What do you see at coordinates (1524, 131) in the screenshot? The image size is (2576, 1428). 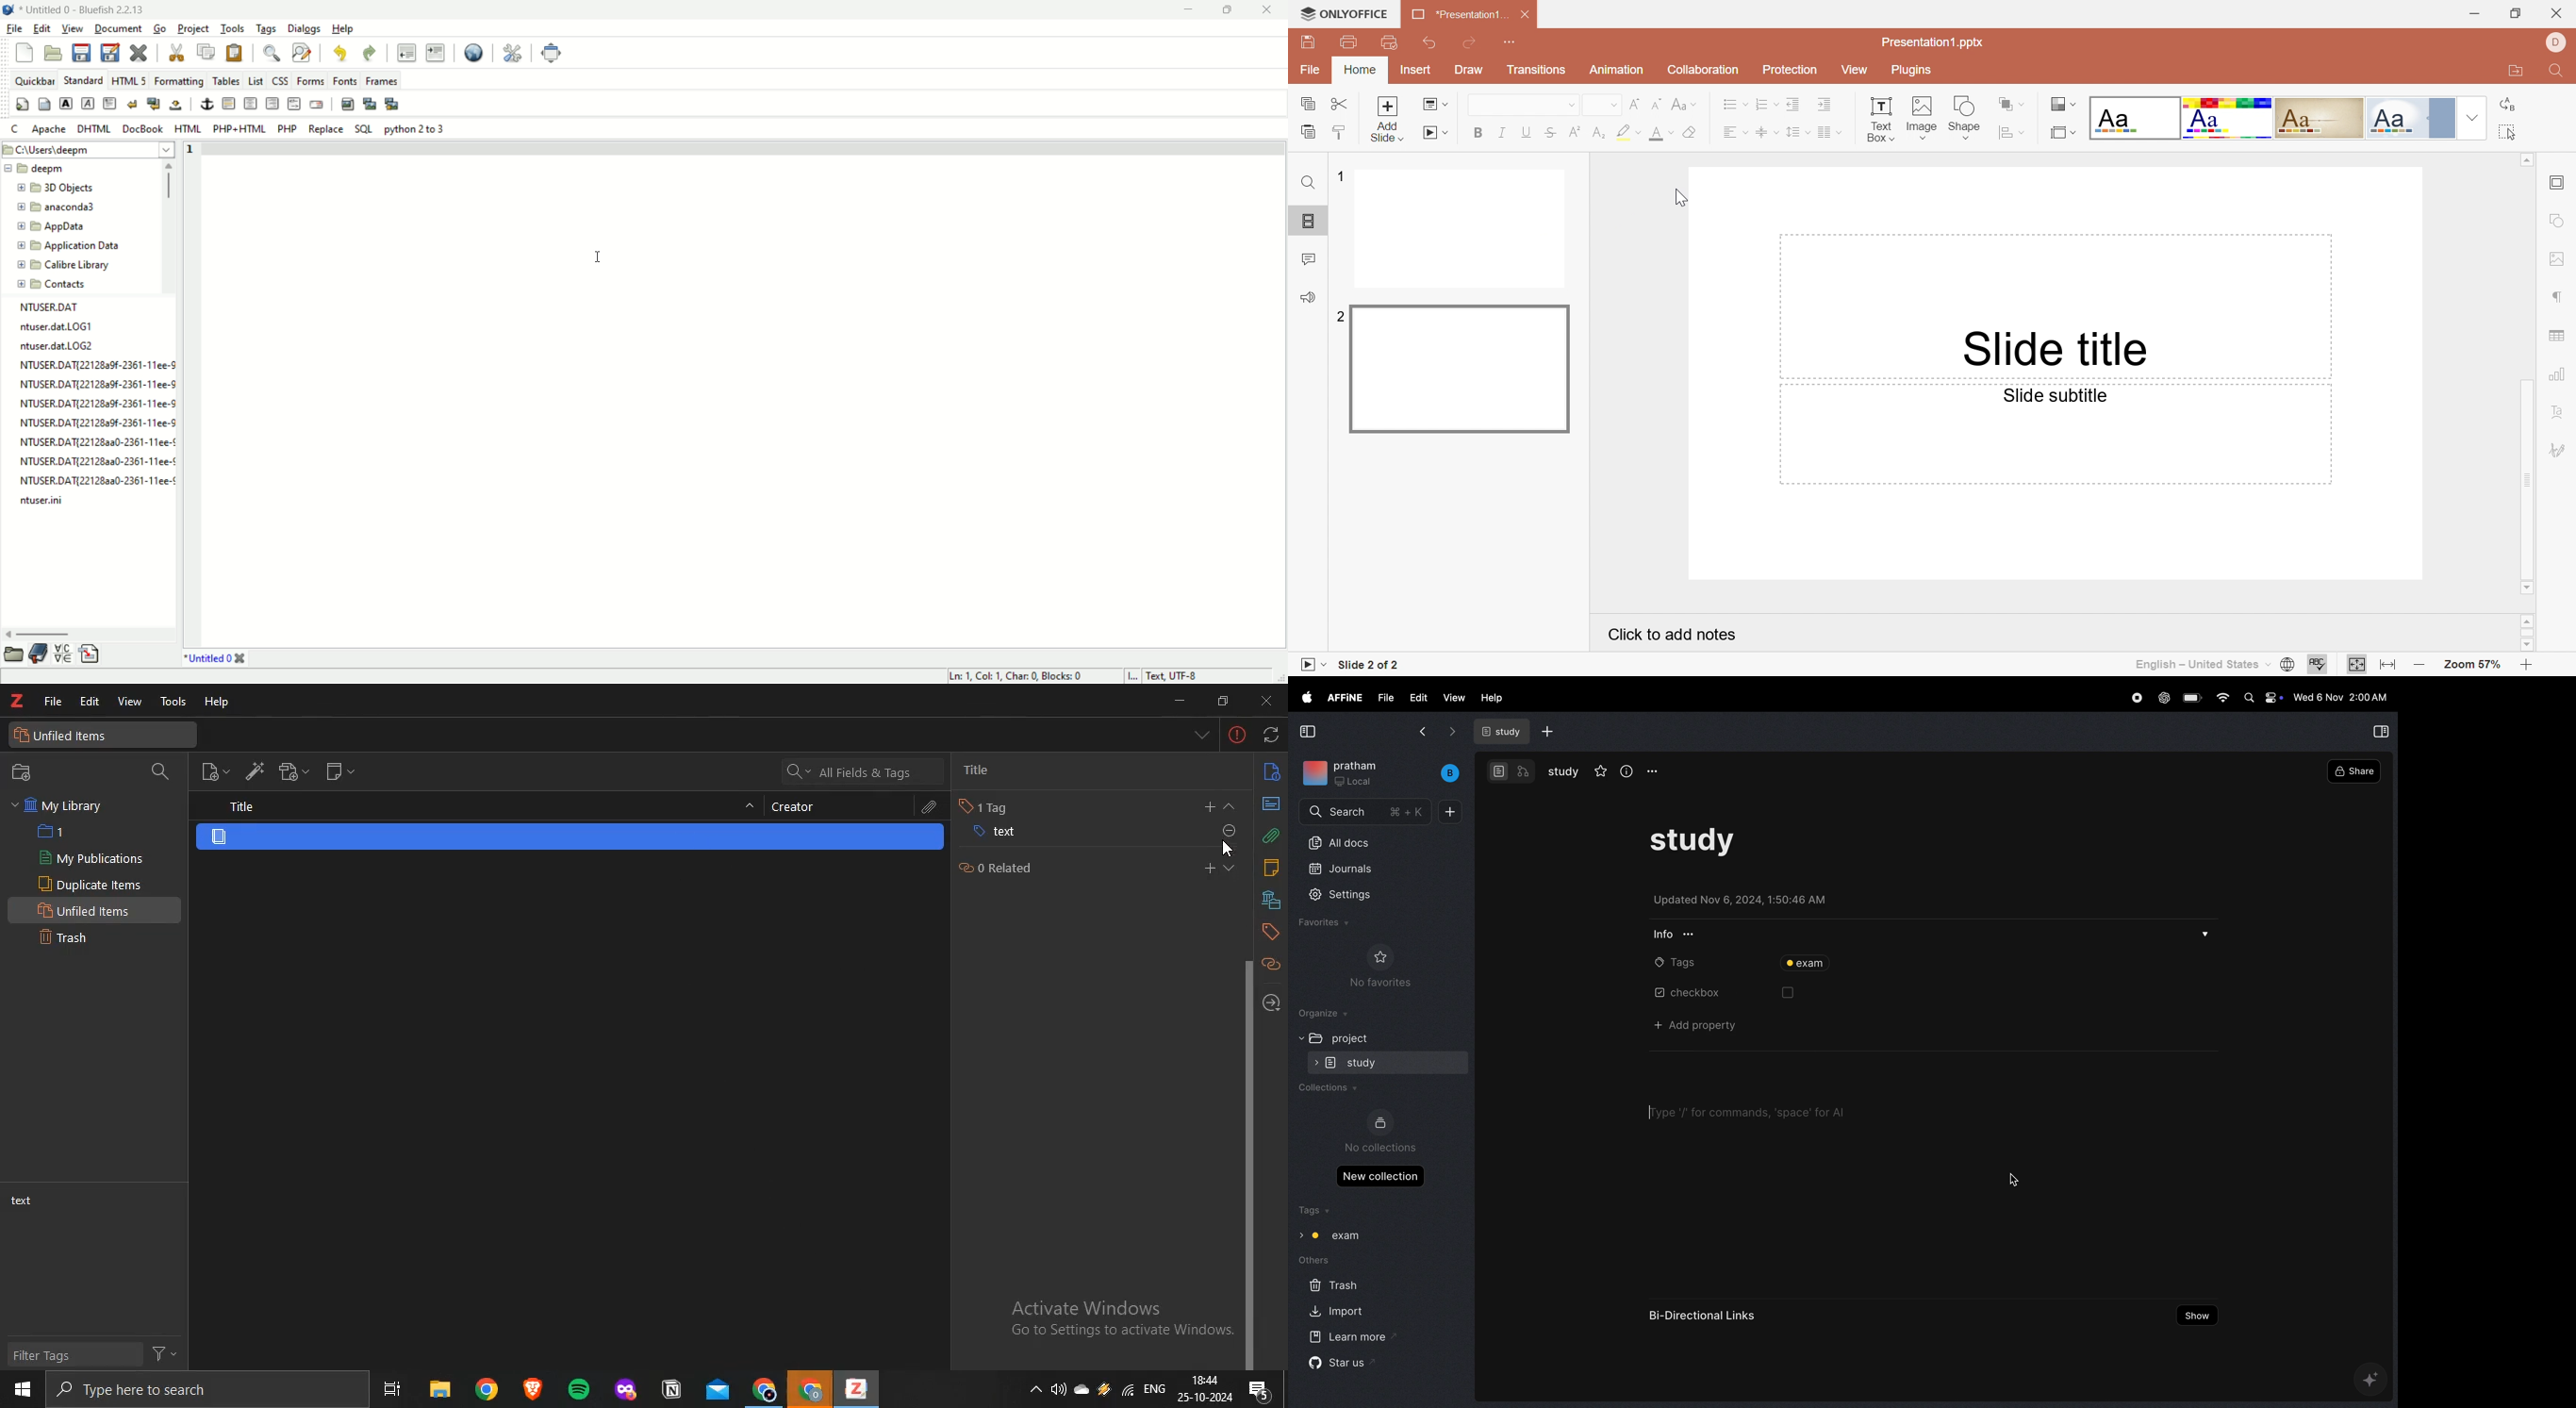 I see `Underline` at bounding box center [1524, 131].